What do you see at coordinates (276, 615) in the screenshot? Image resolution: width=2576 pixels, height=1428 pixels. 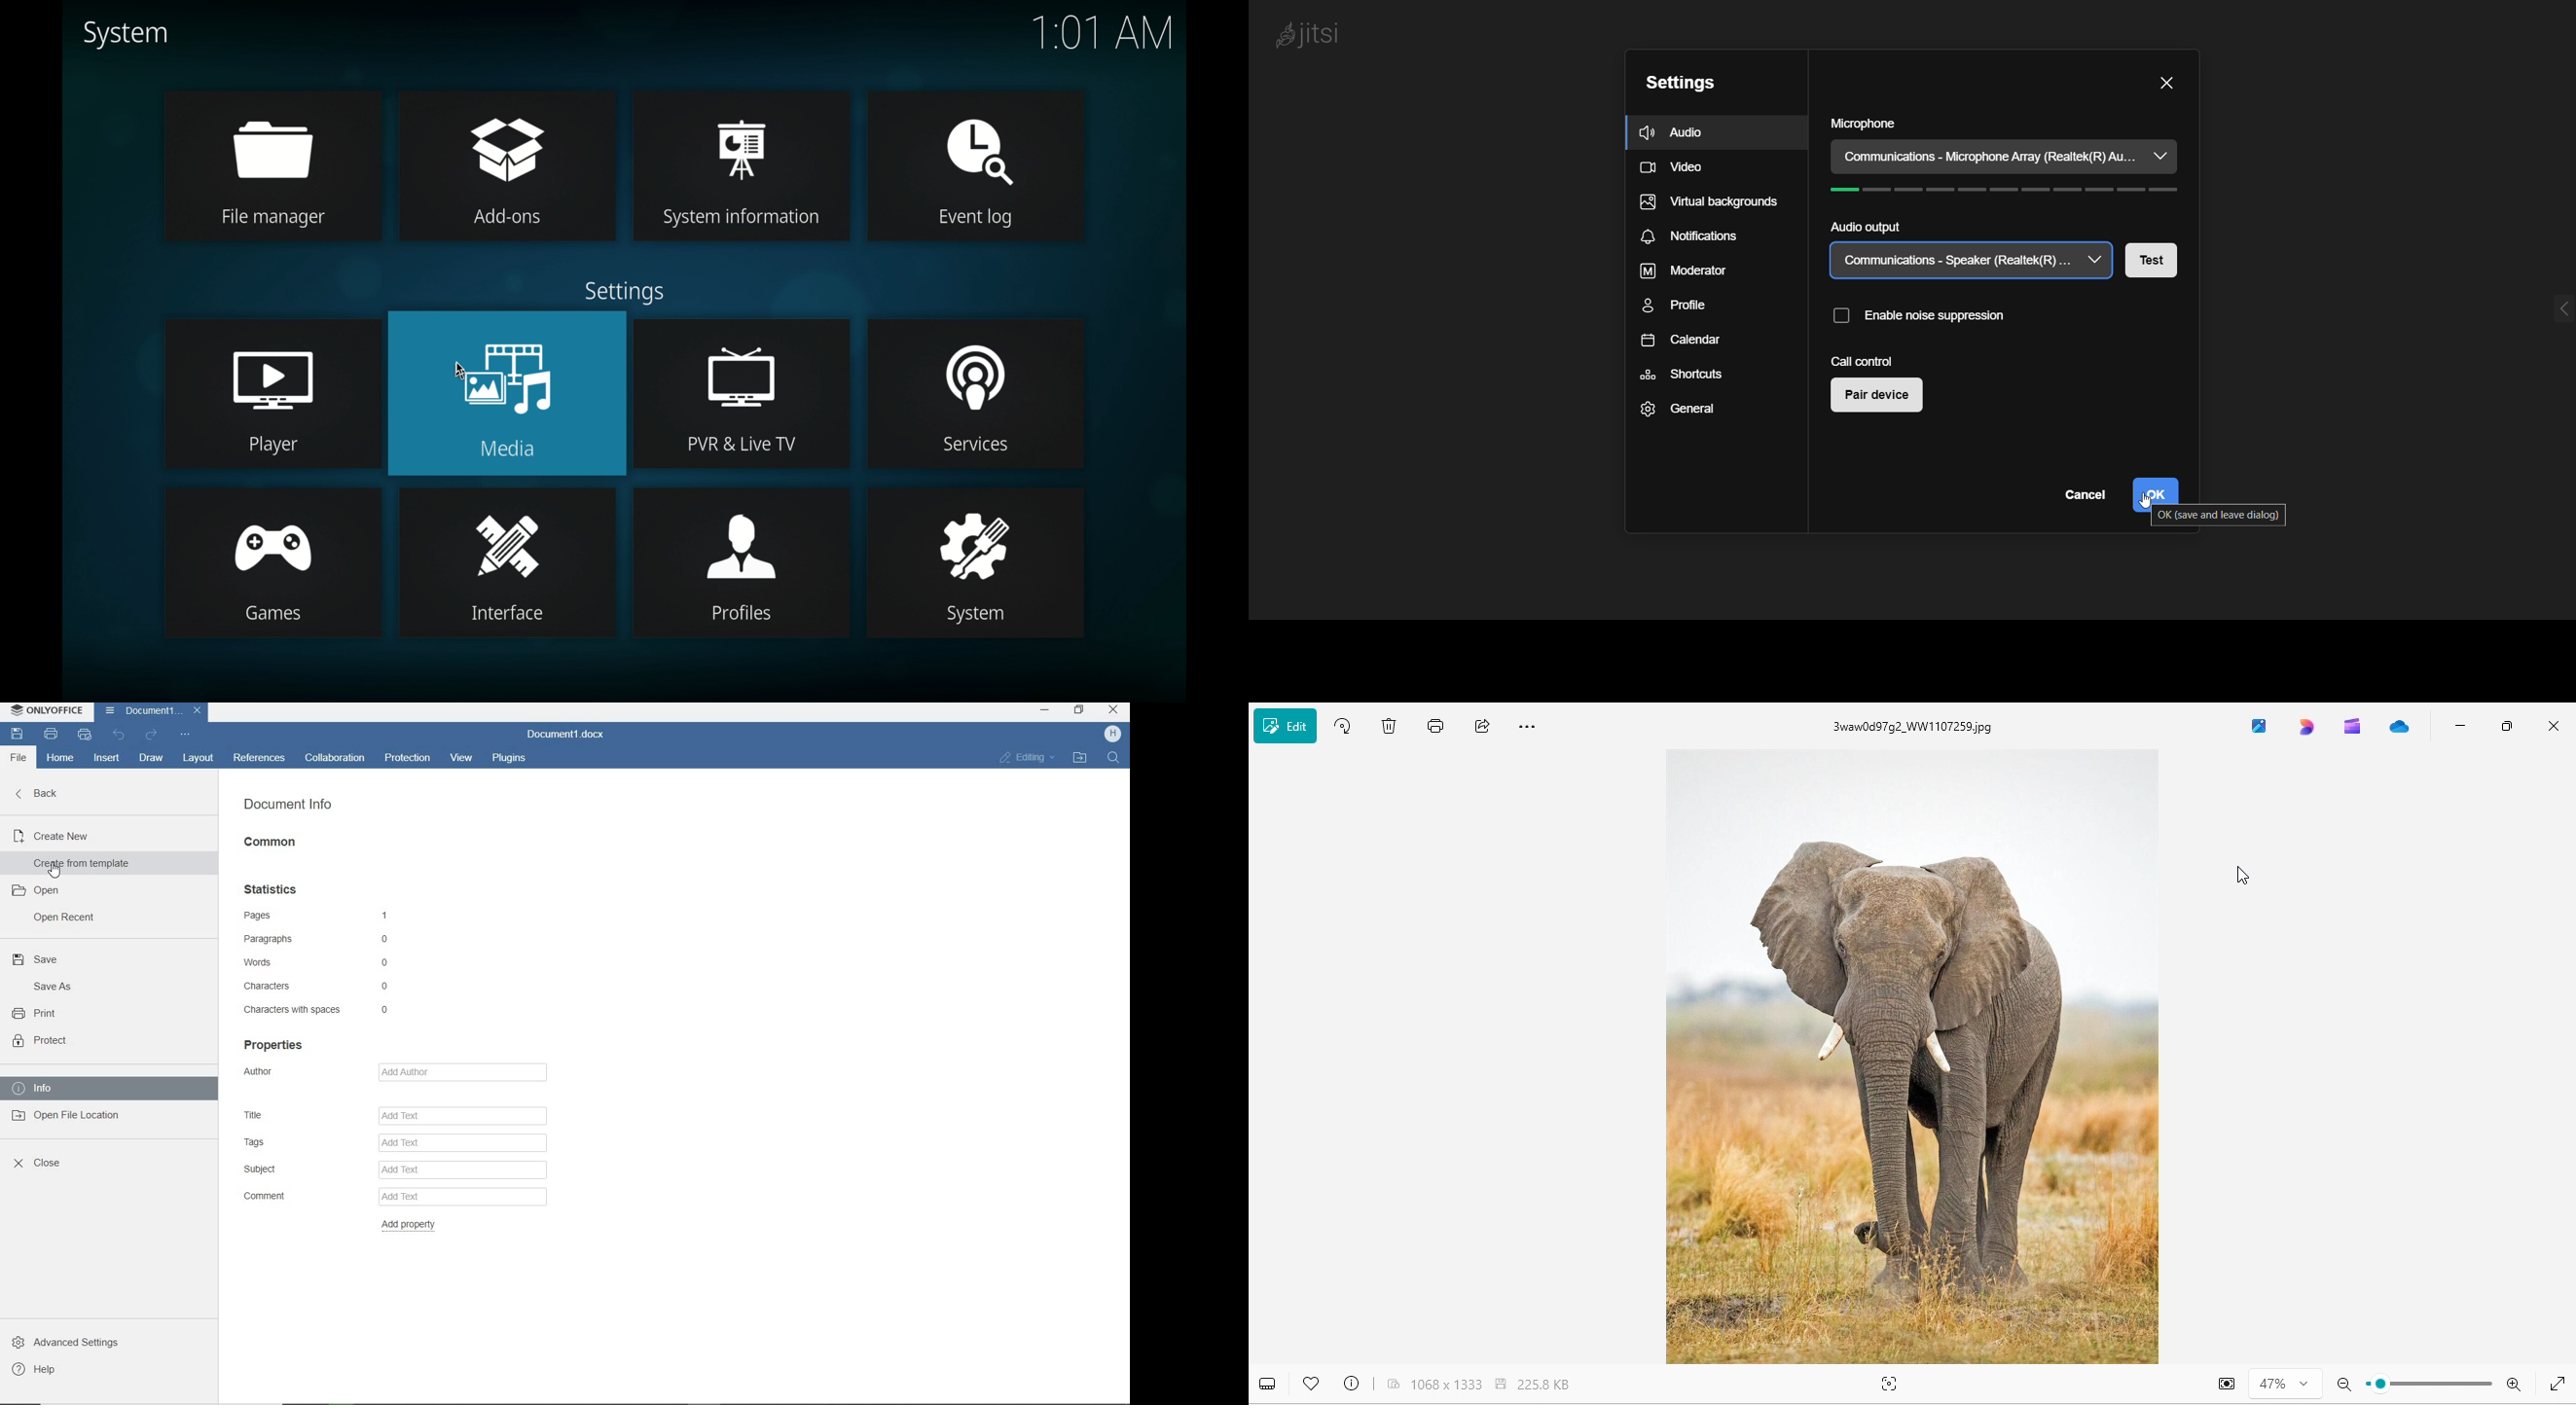 I see `Games` at bounding box center [276, 615].